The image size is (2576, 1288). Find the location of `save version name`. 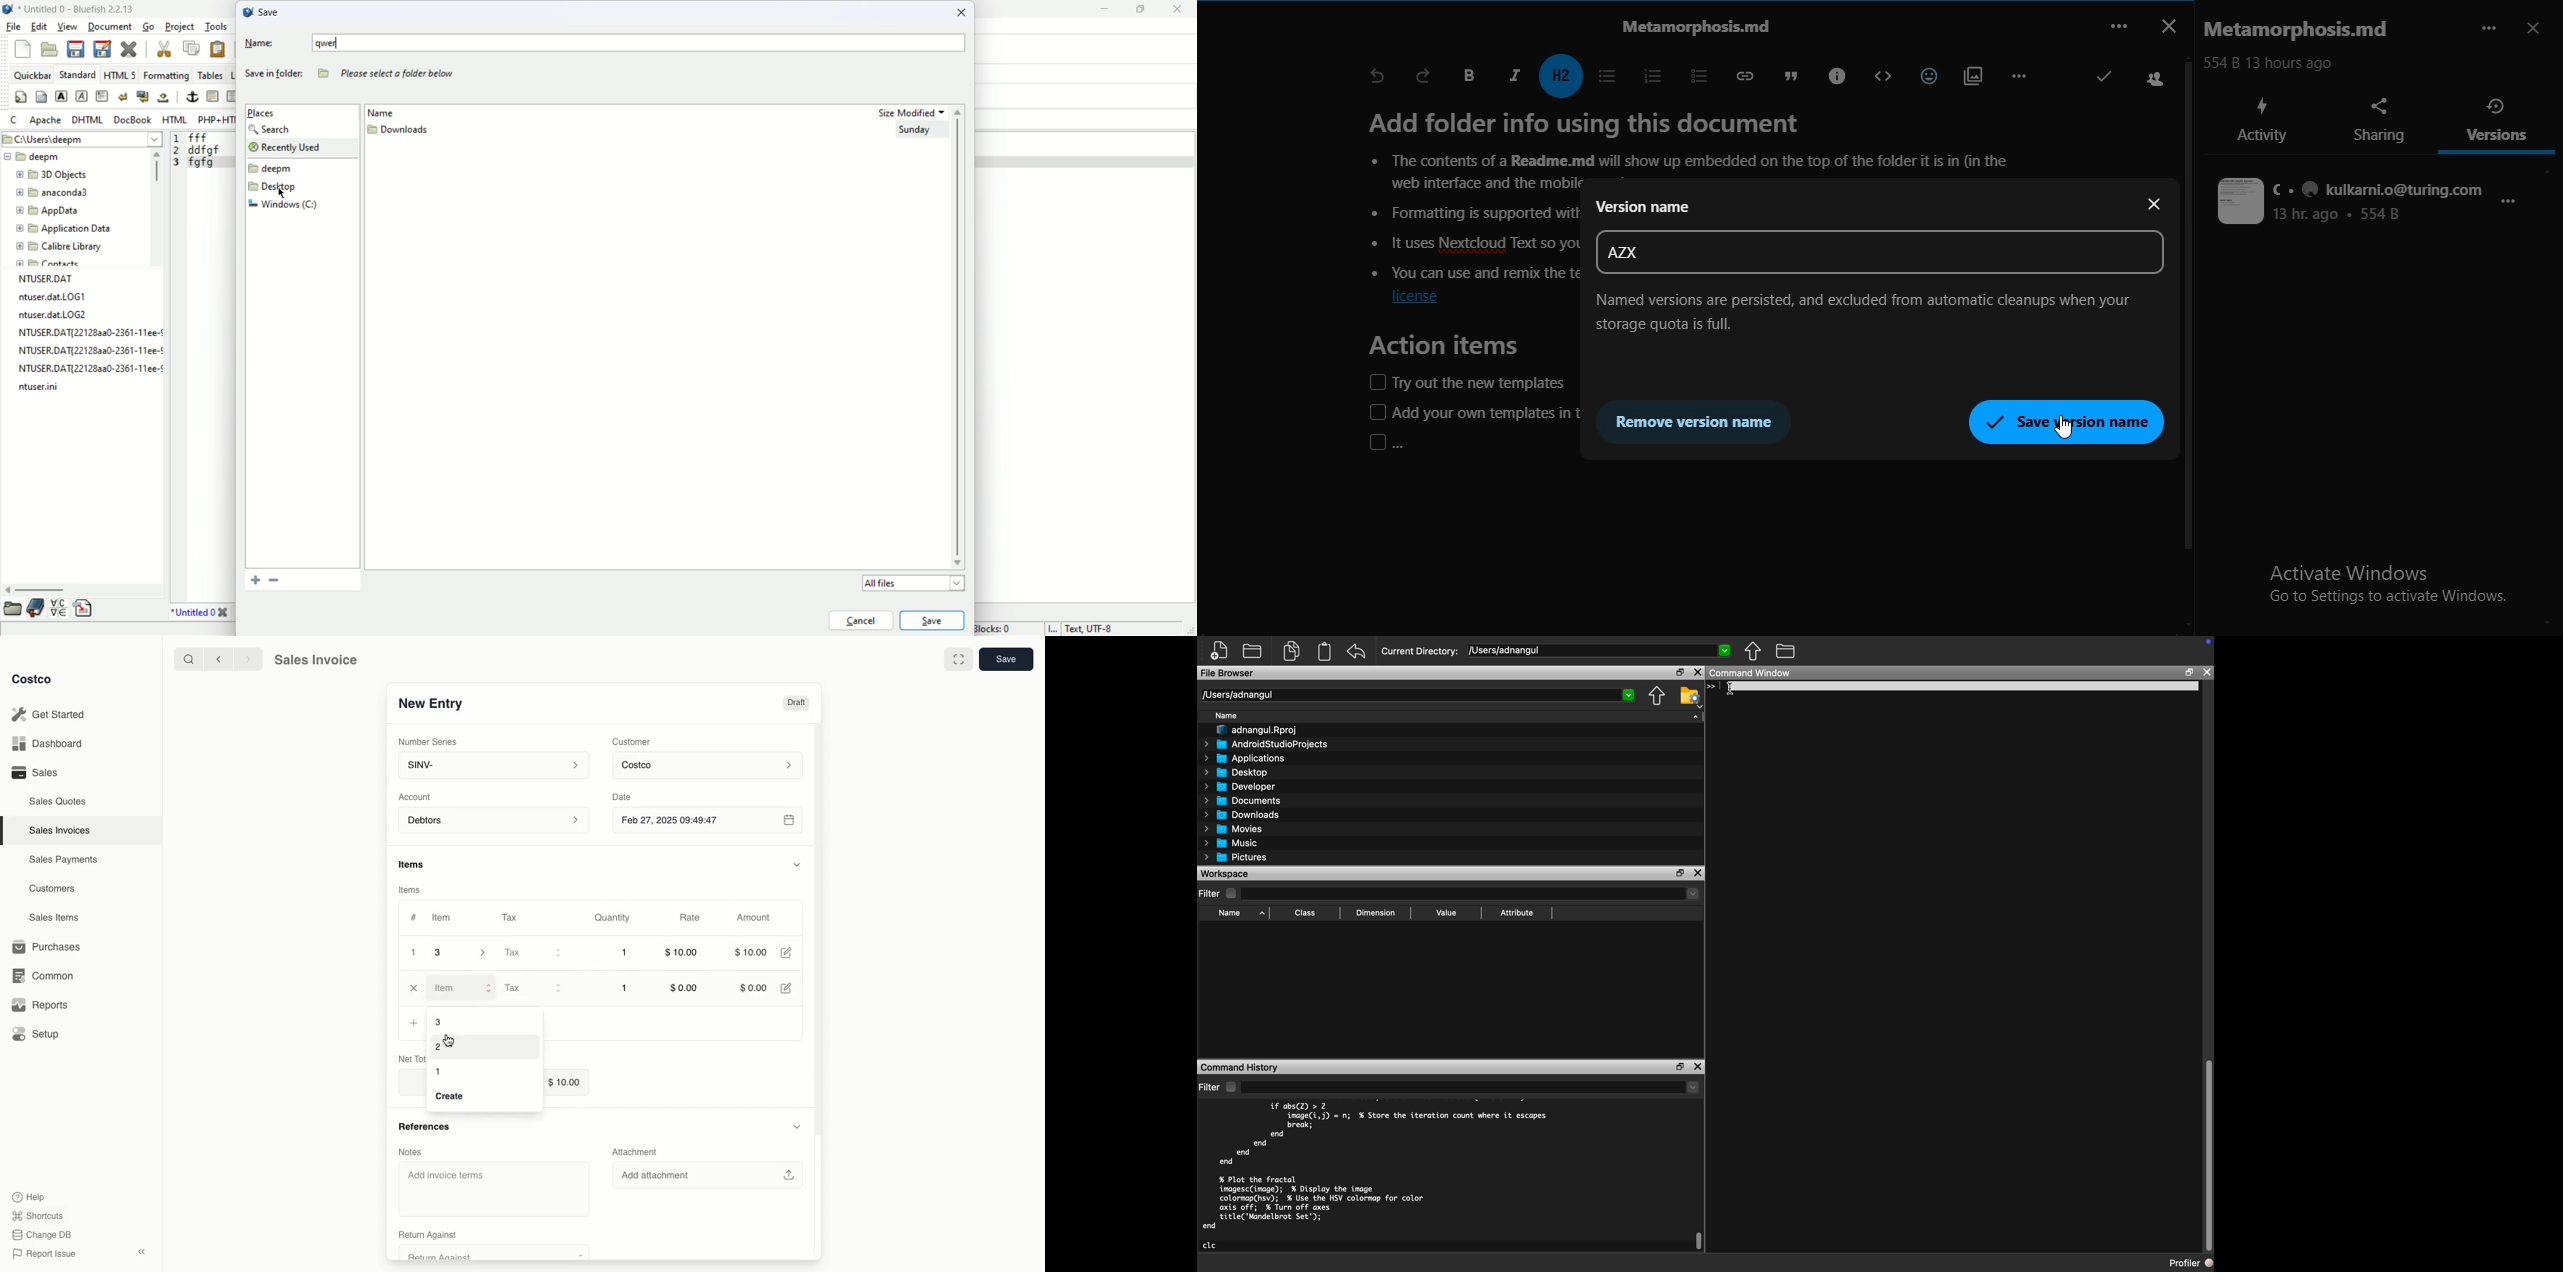

save version name is located at coordinates (2067, 420).